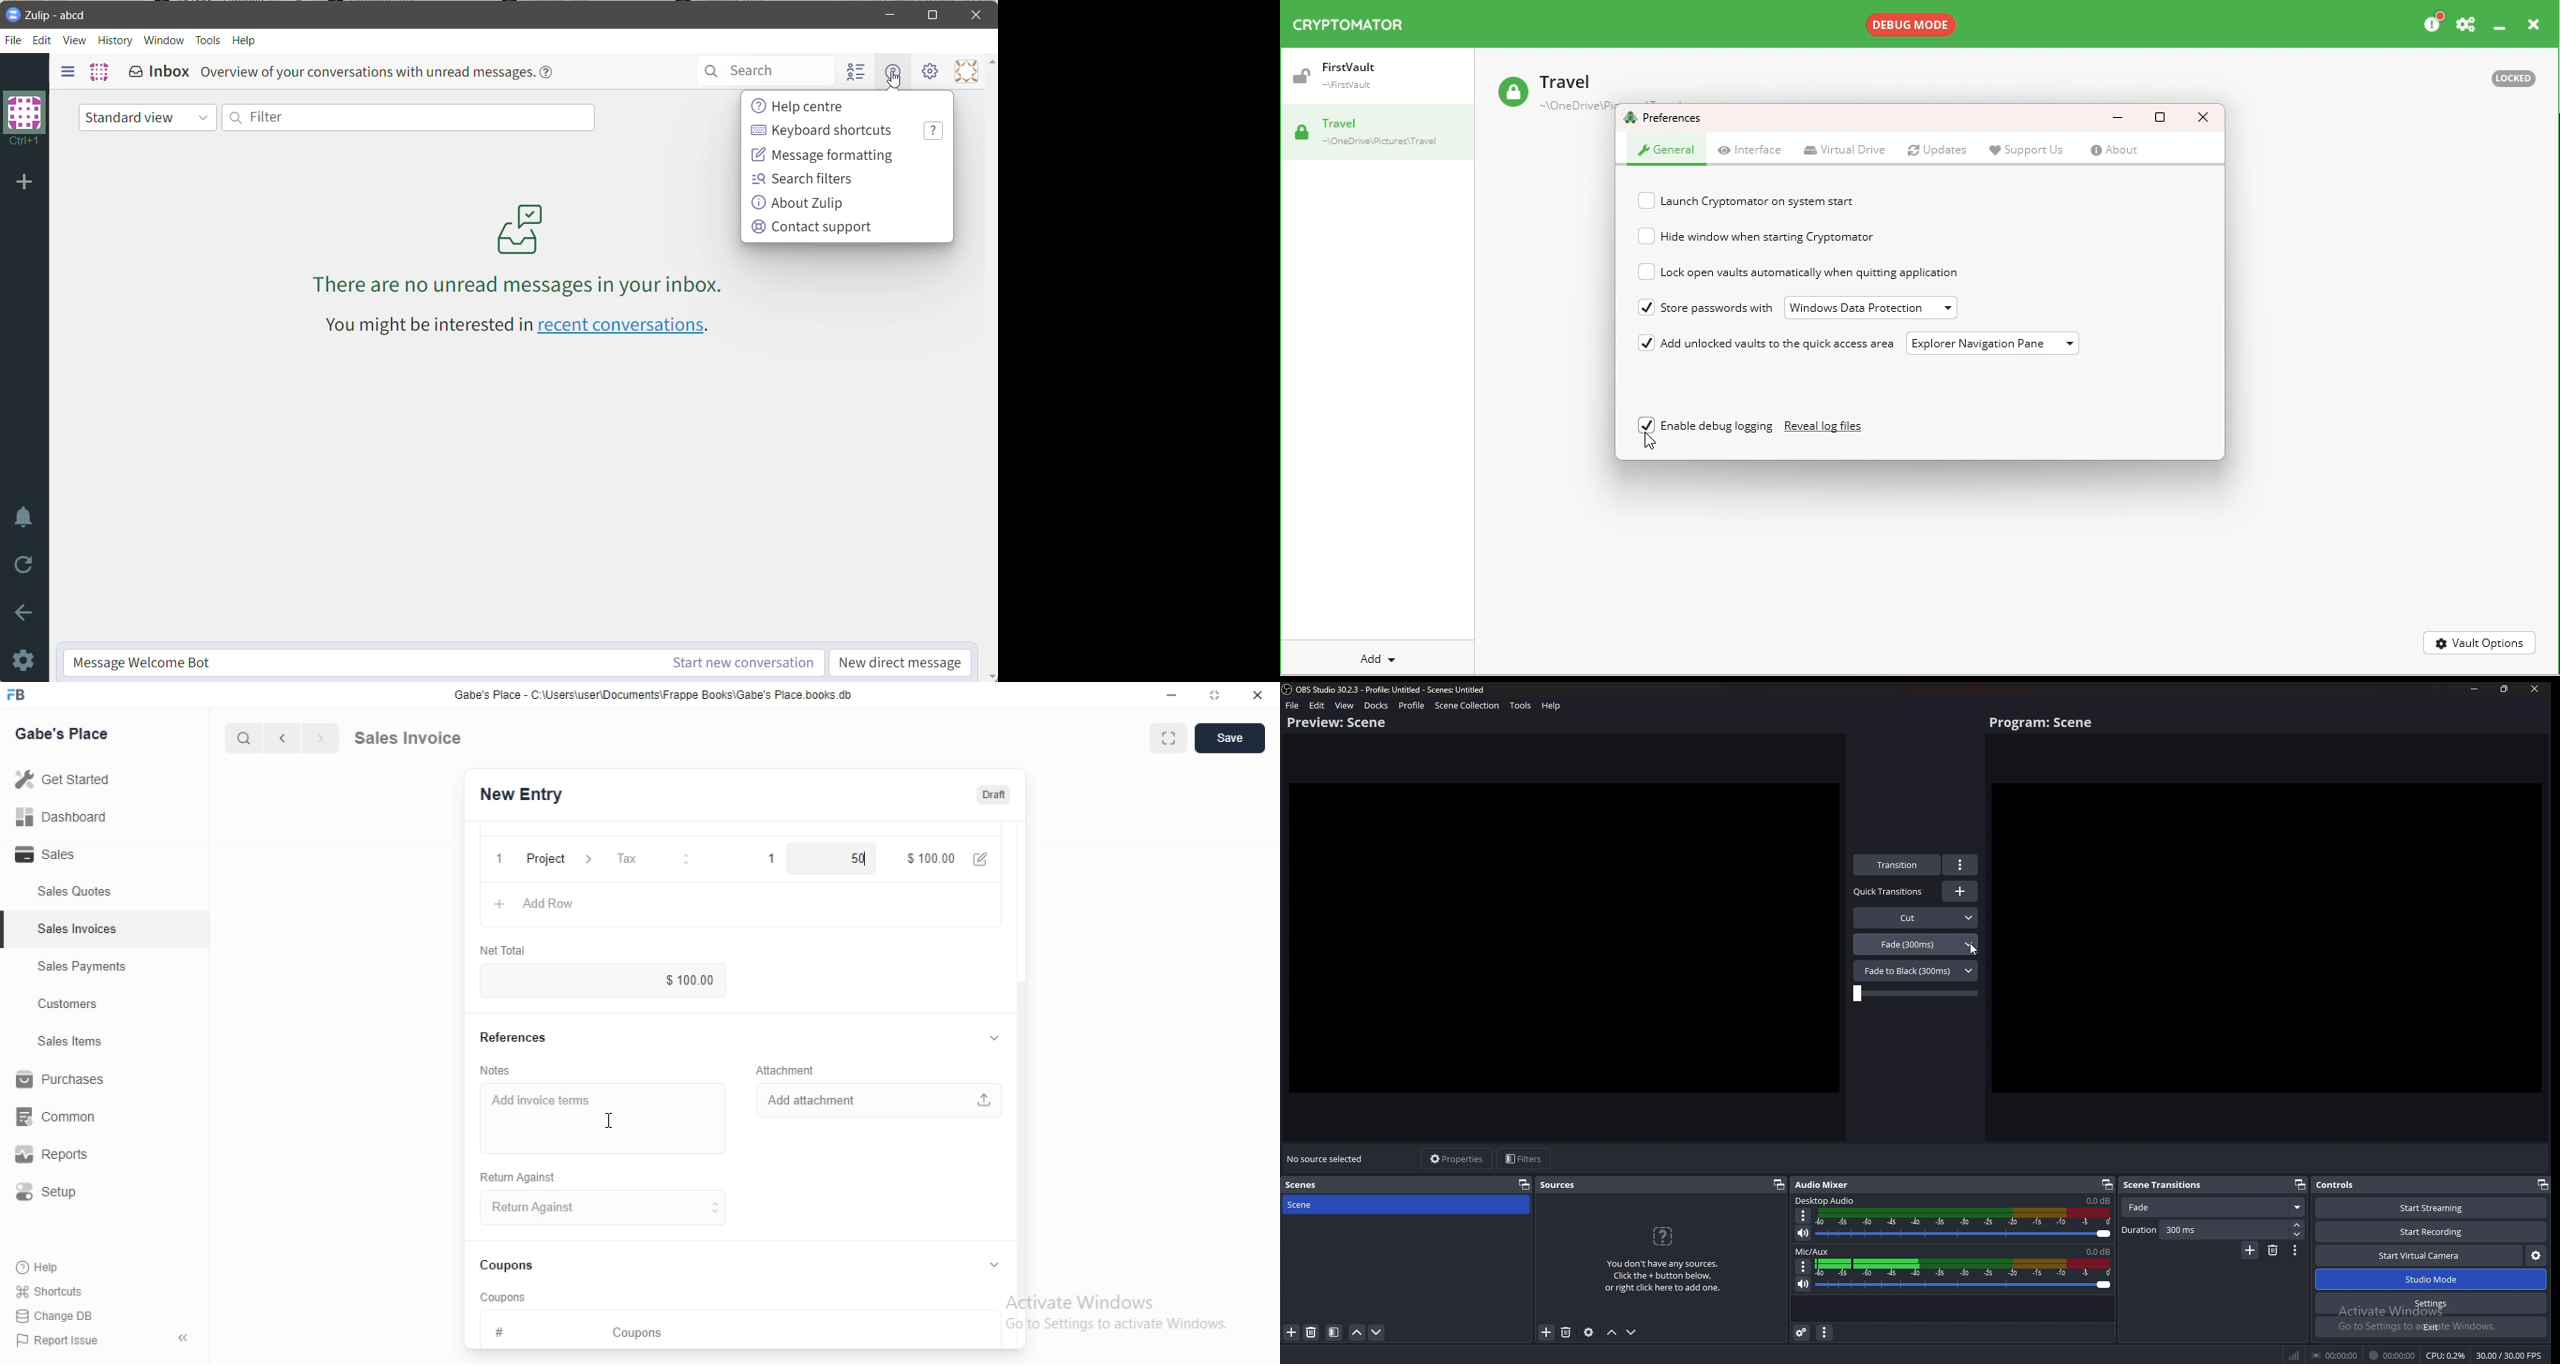  What do you see at coordinates (2432, 1232) in the screenshot?
I see `Start recording` at bounding box center [2432, 1232].